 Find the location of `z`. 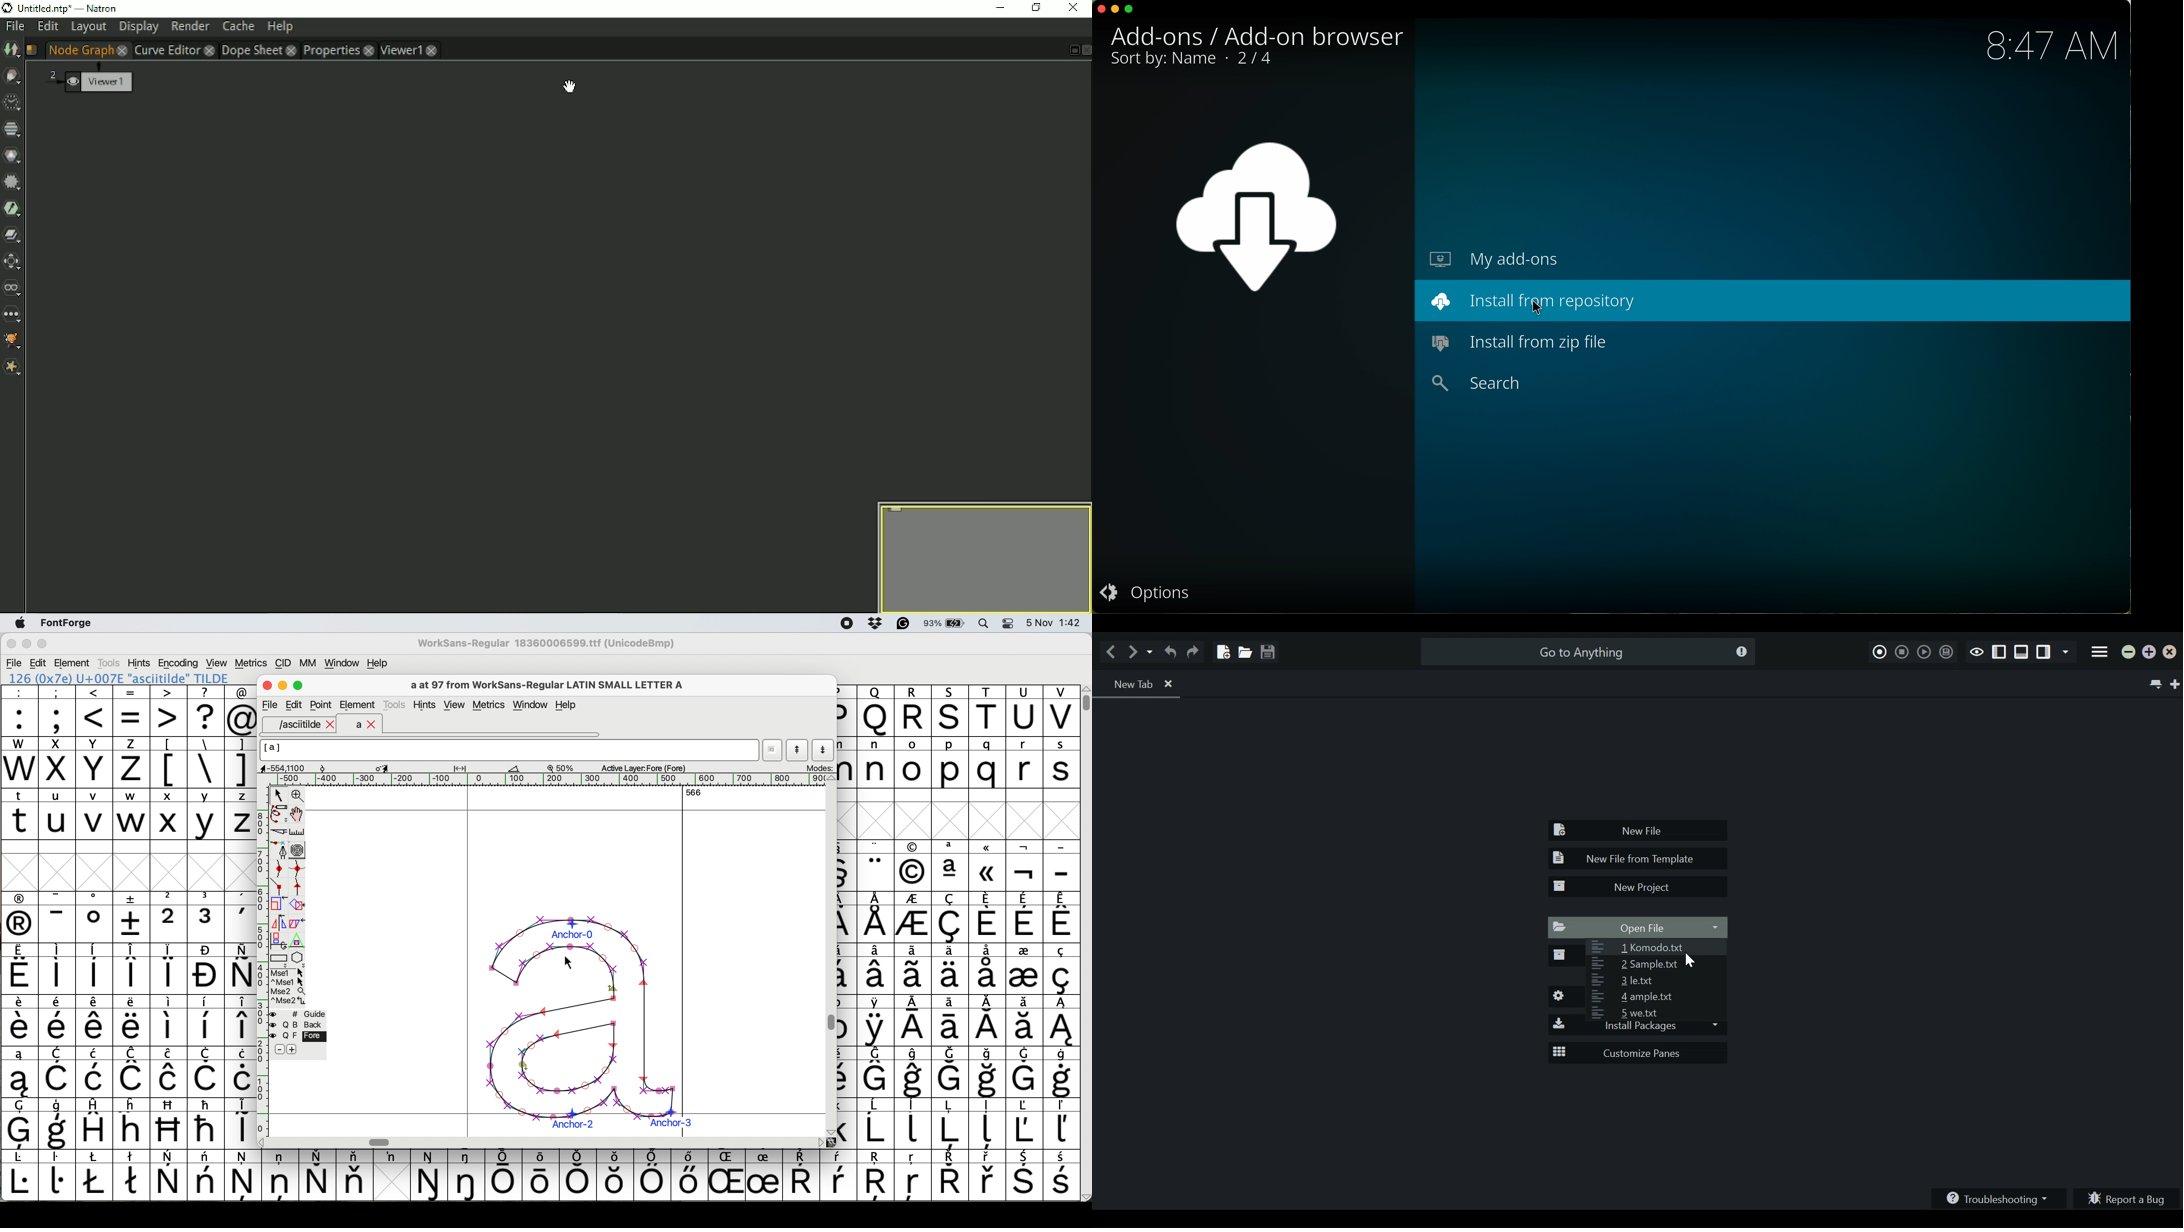

z is located at coordinates (131, 762).